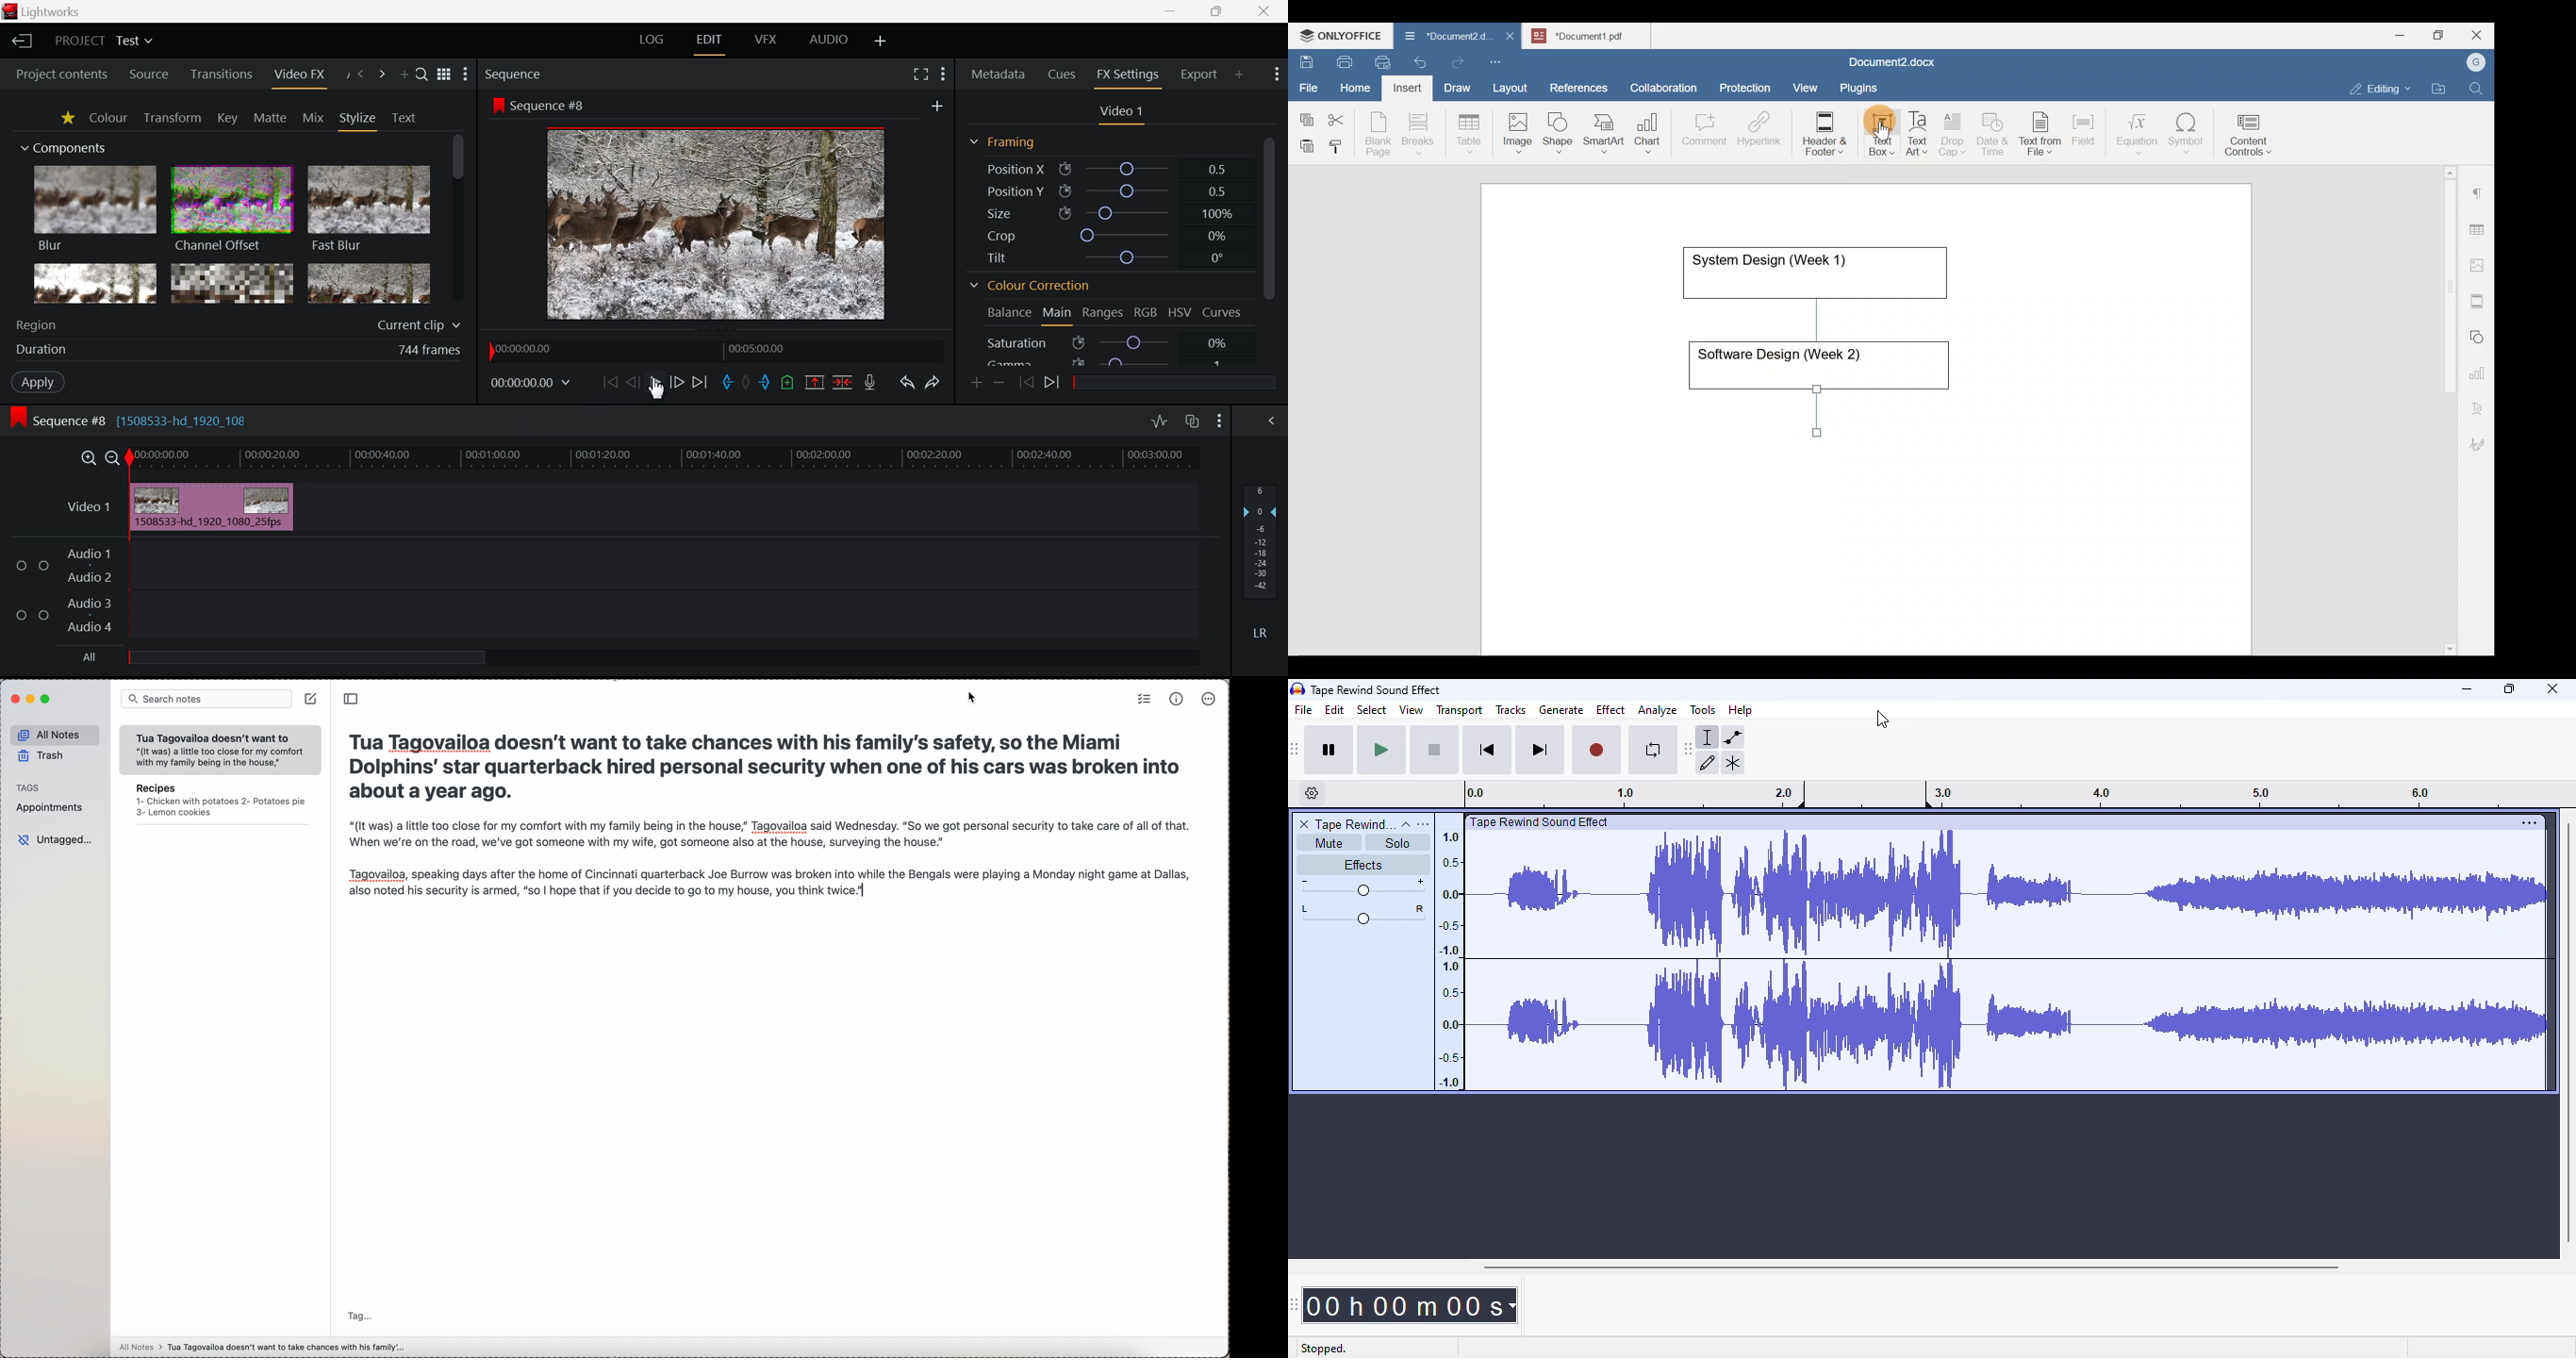 This screenshot has width=2576, height=1372. What do you see at coordinates (1108, 168) in the screenshot?
I see `Position X` at bounding box center [1108, 168].